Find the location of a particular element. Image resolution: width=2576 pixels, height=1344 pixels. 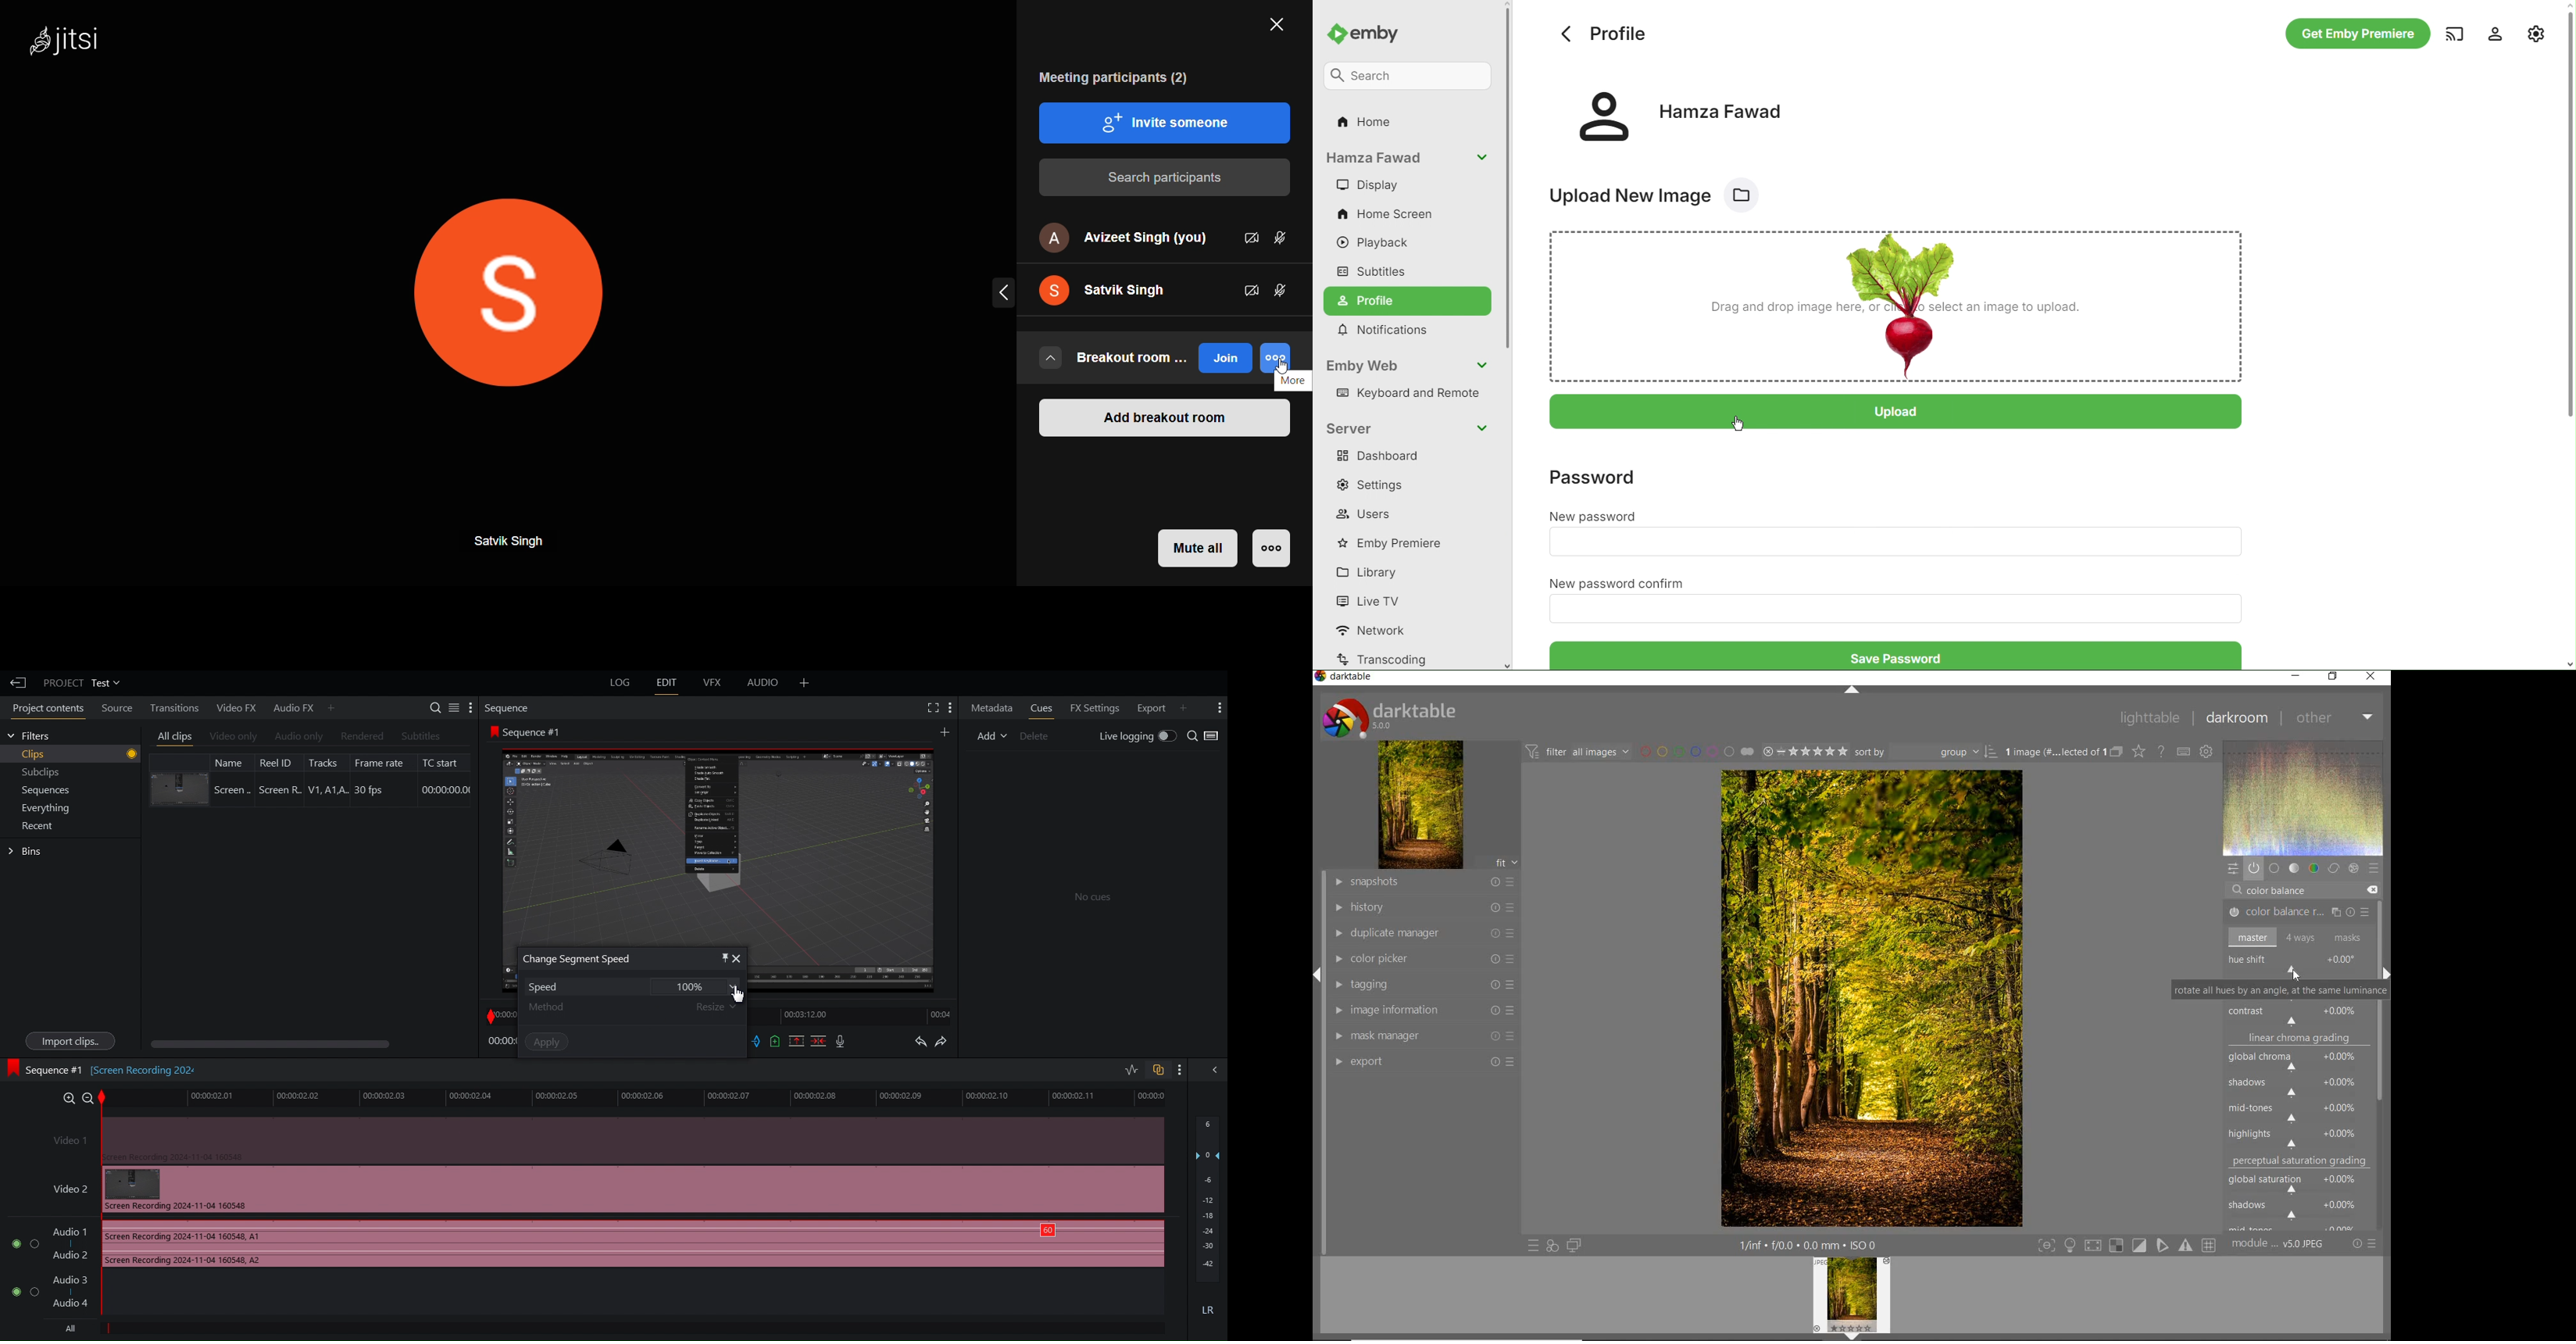

 is located at coordinates (50, 807).